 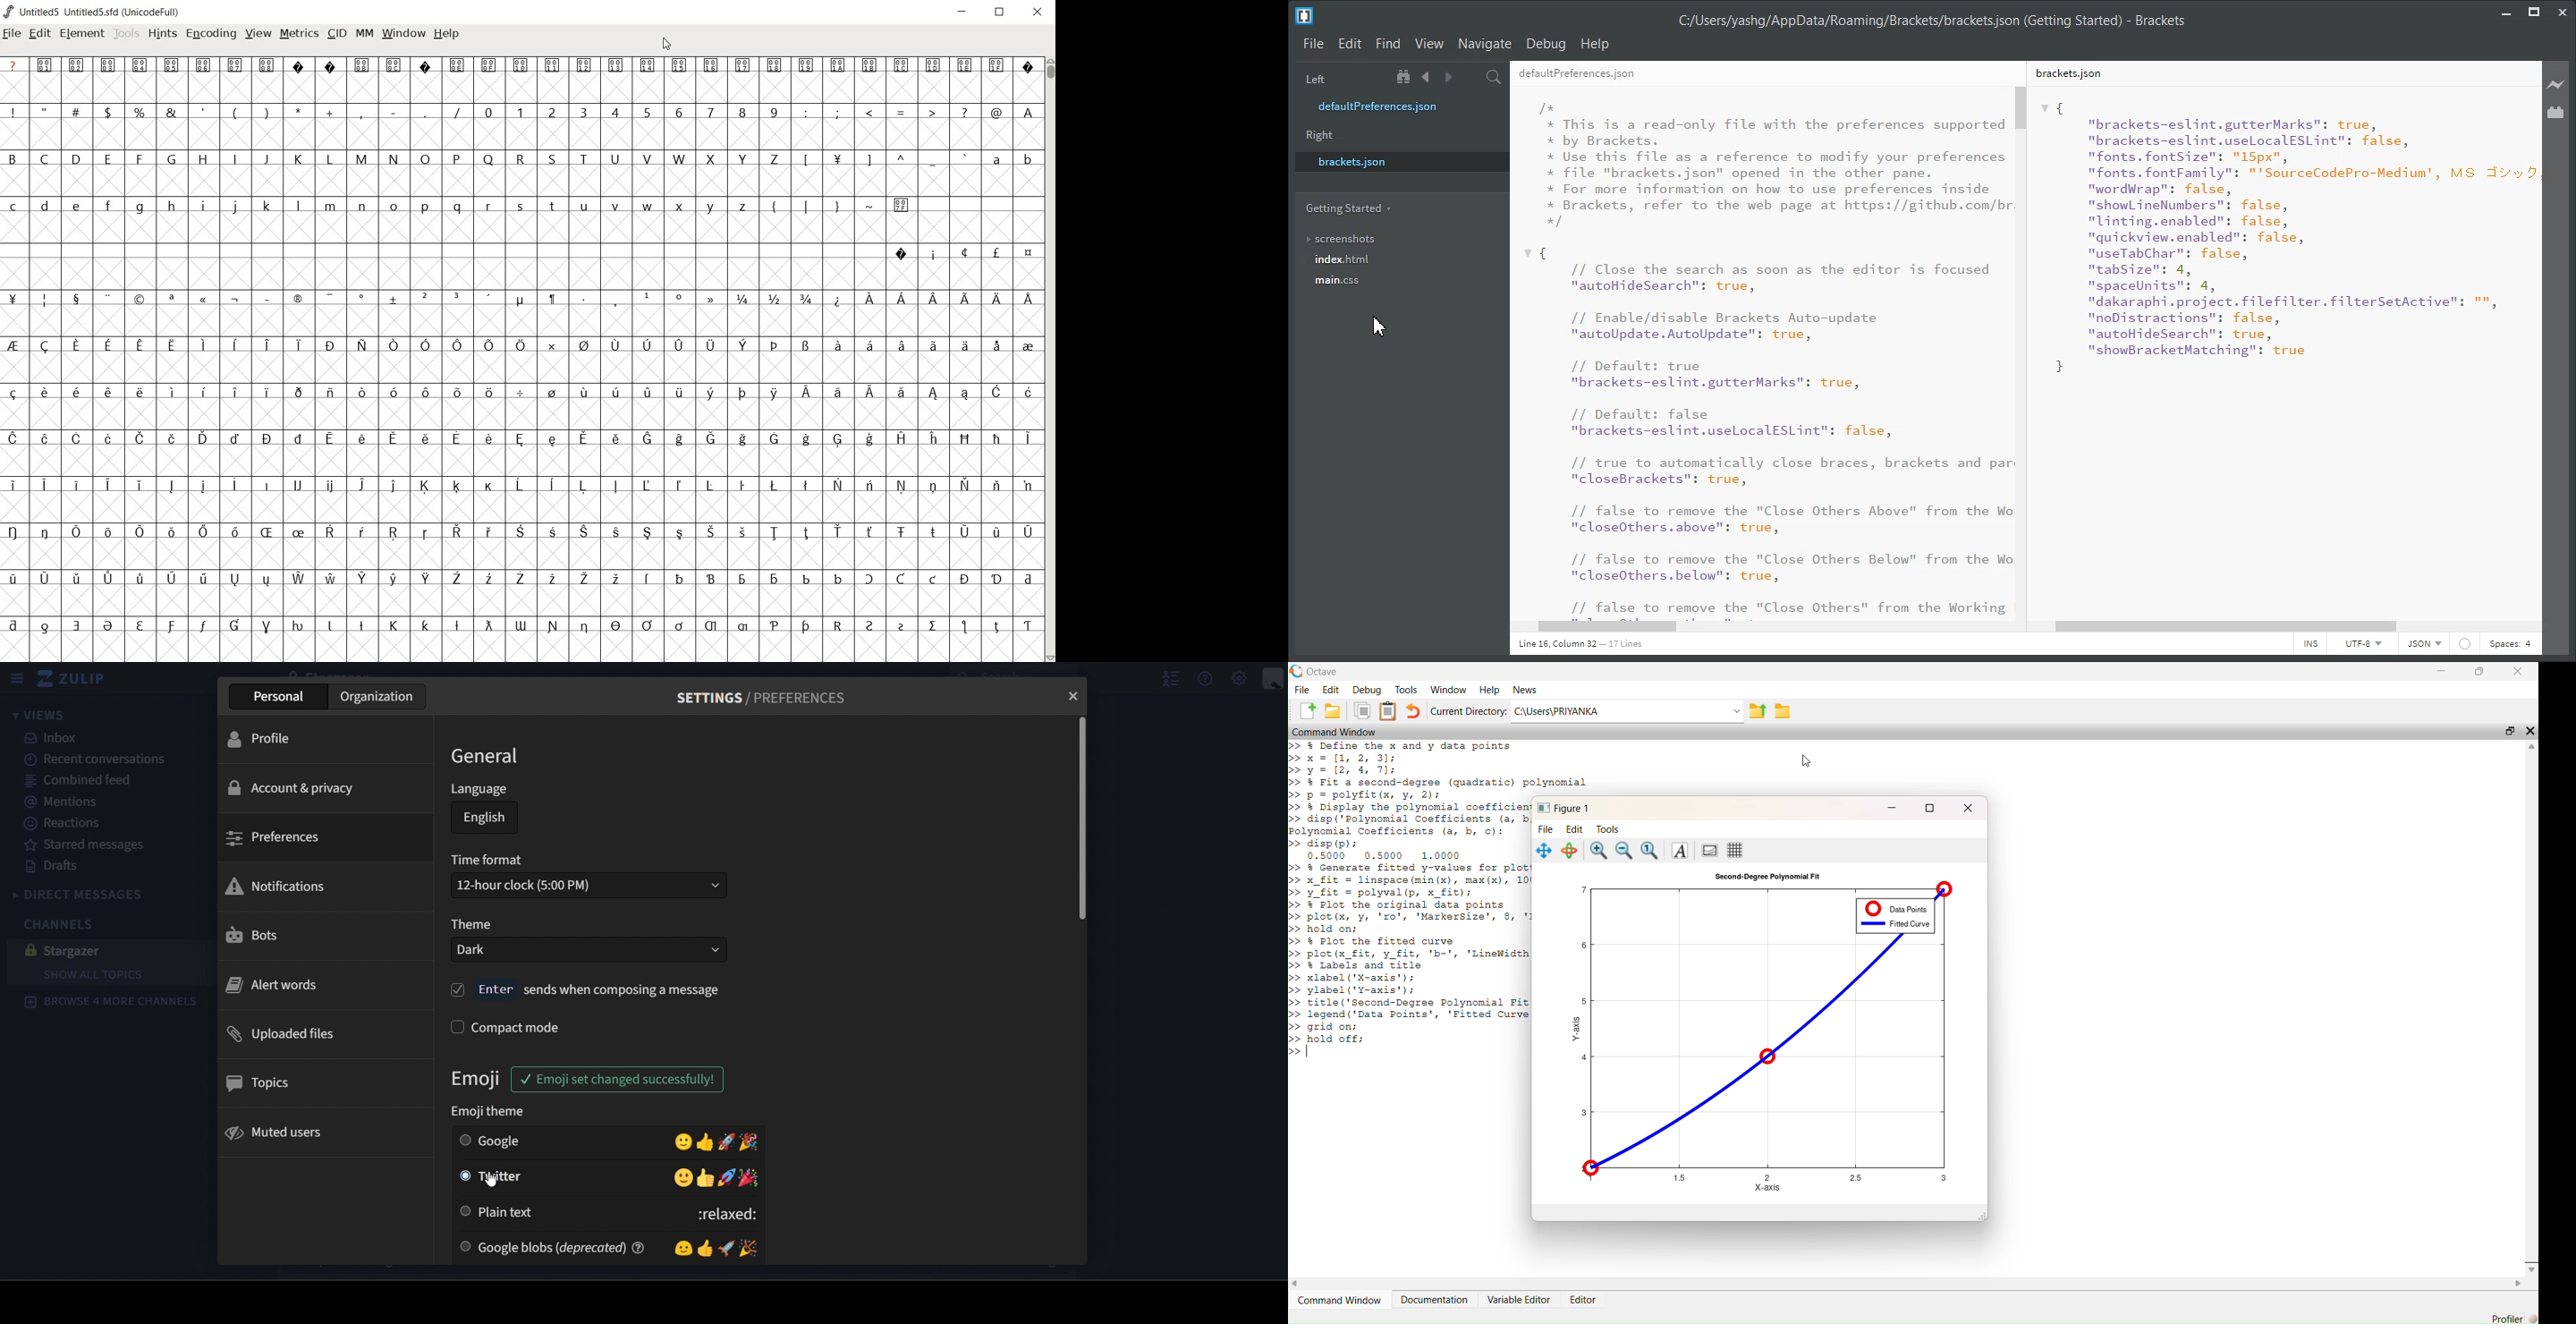 I want to click on Symbol, so click(x=45, y=346).